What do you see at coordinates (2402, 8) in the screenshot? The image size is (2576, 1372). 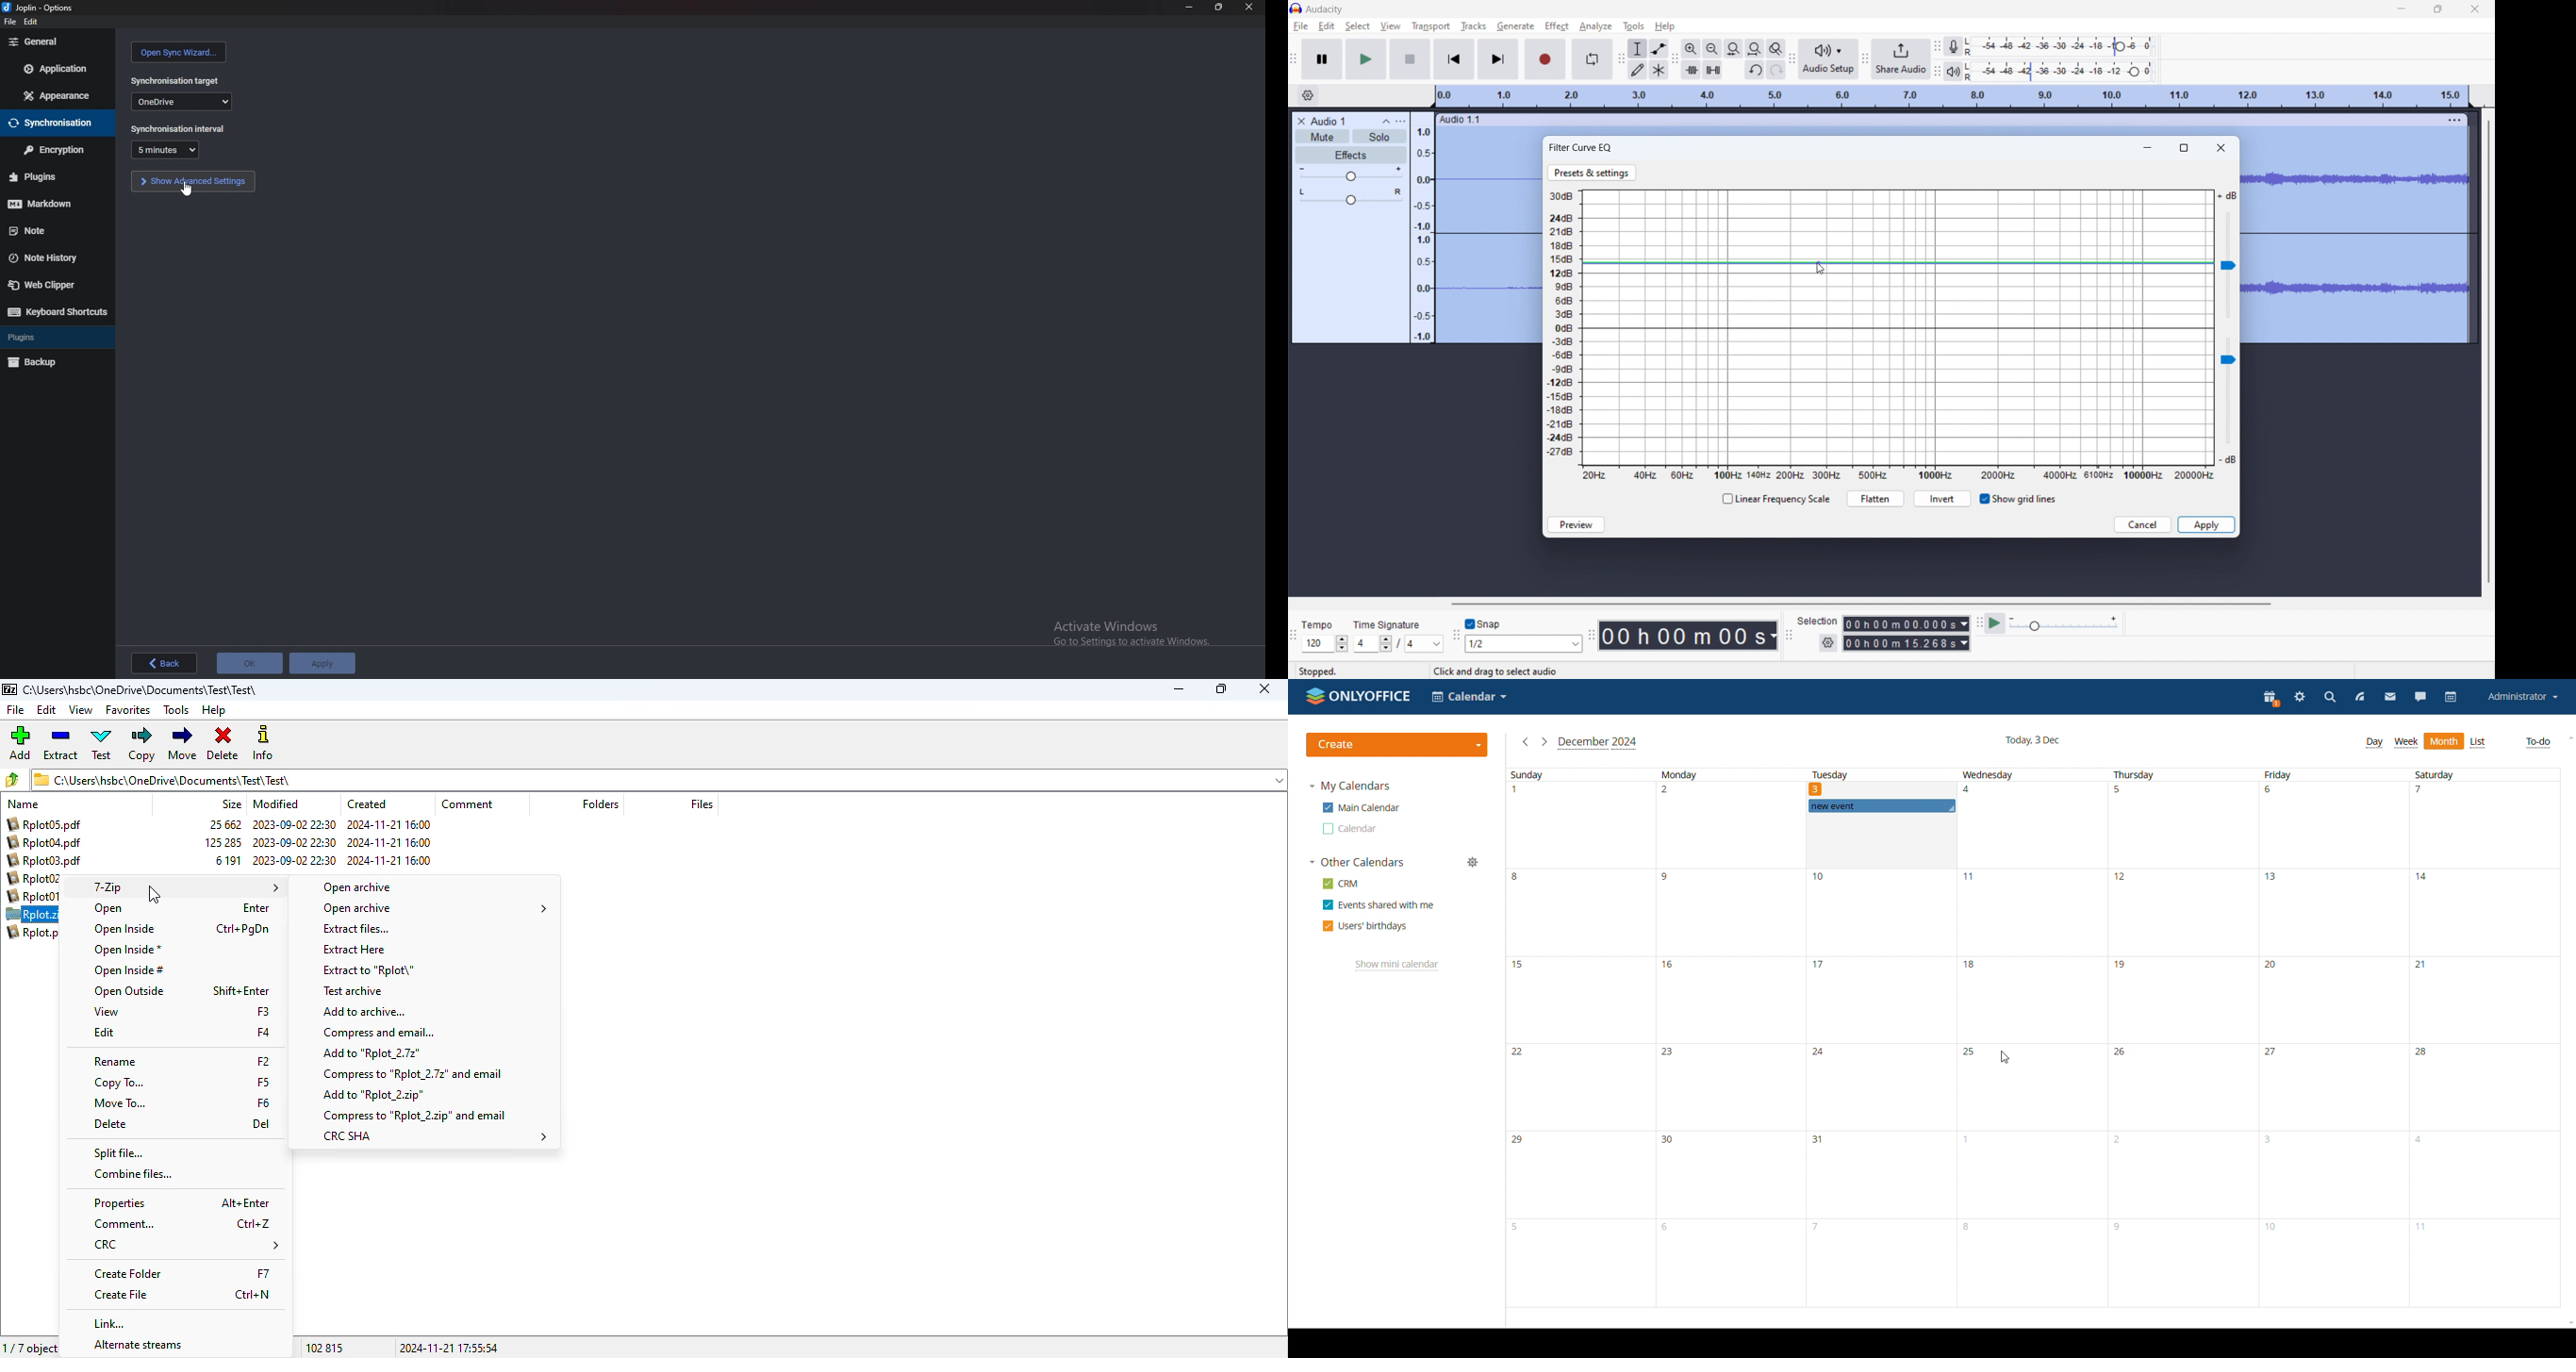 I see `minimize` at bounding box center [2402, 8].